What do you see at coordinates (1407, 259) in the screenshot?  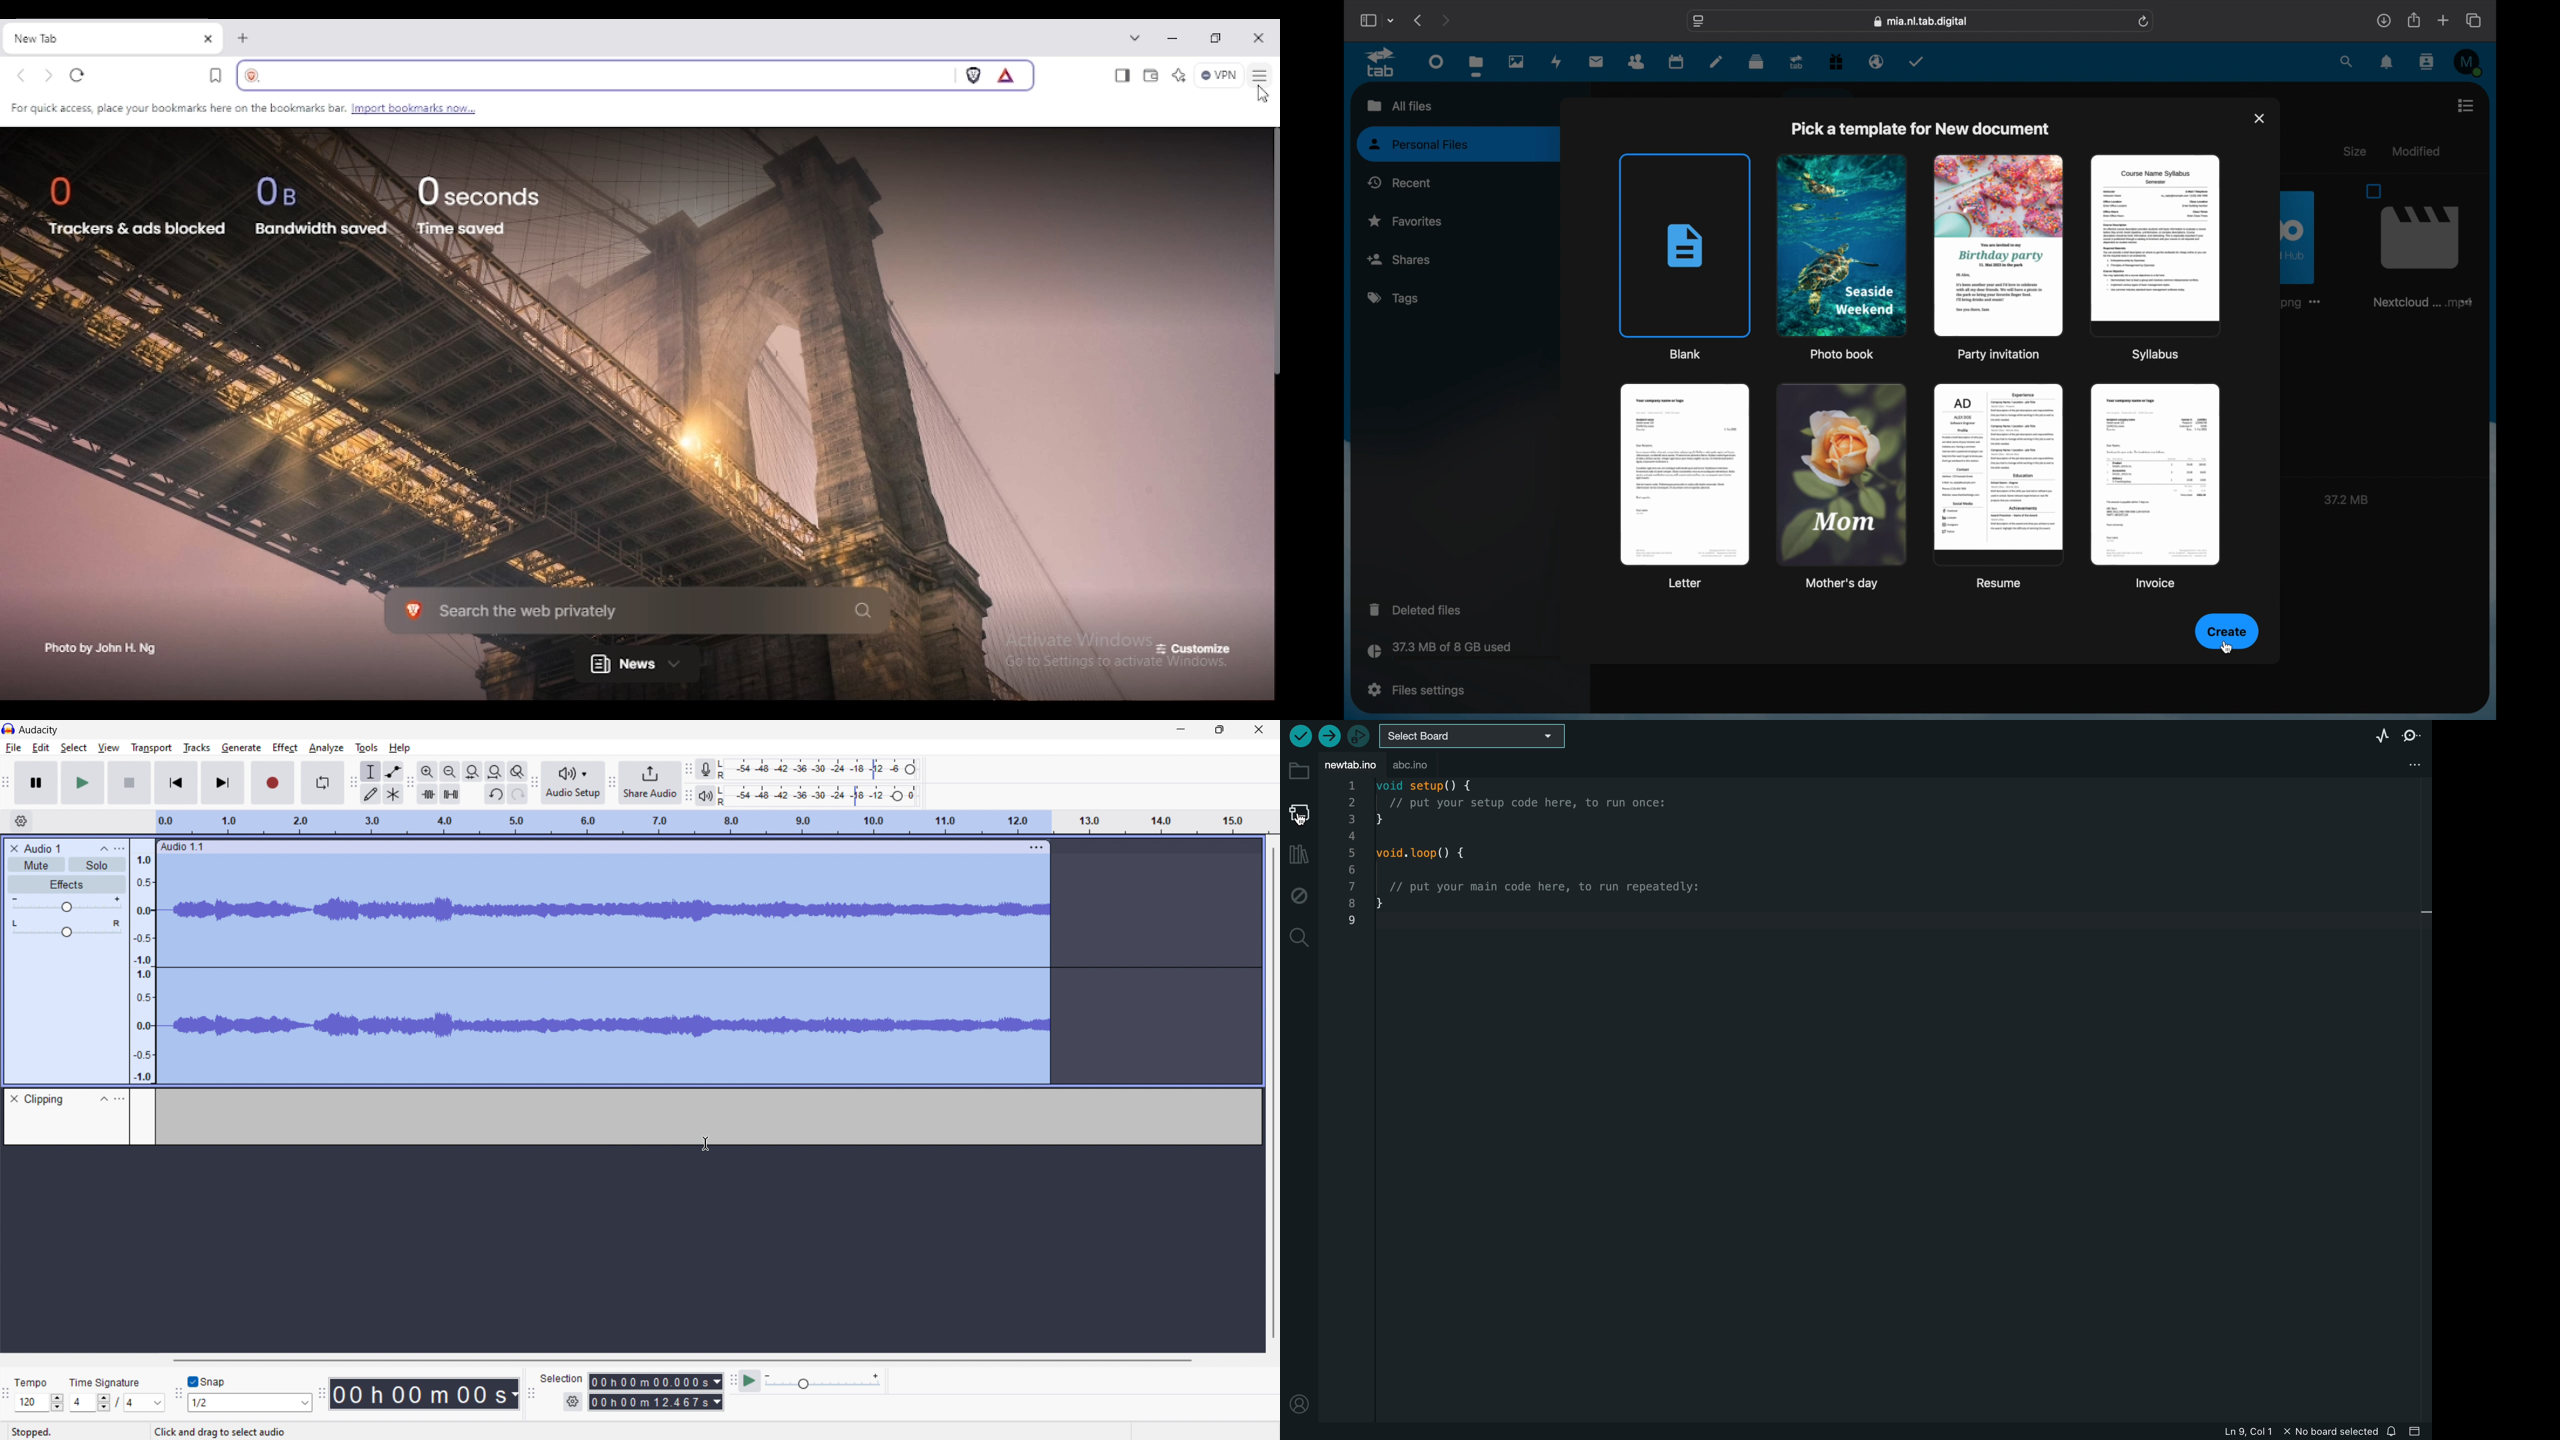 I see `shares` at bounding box center [1407, 259].